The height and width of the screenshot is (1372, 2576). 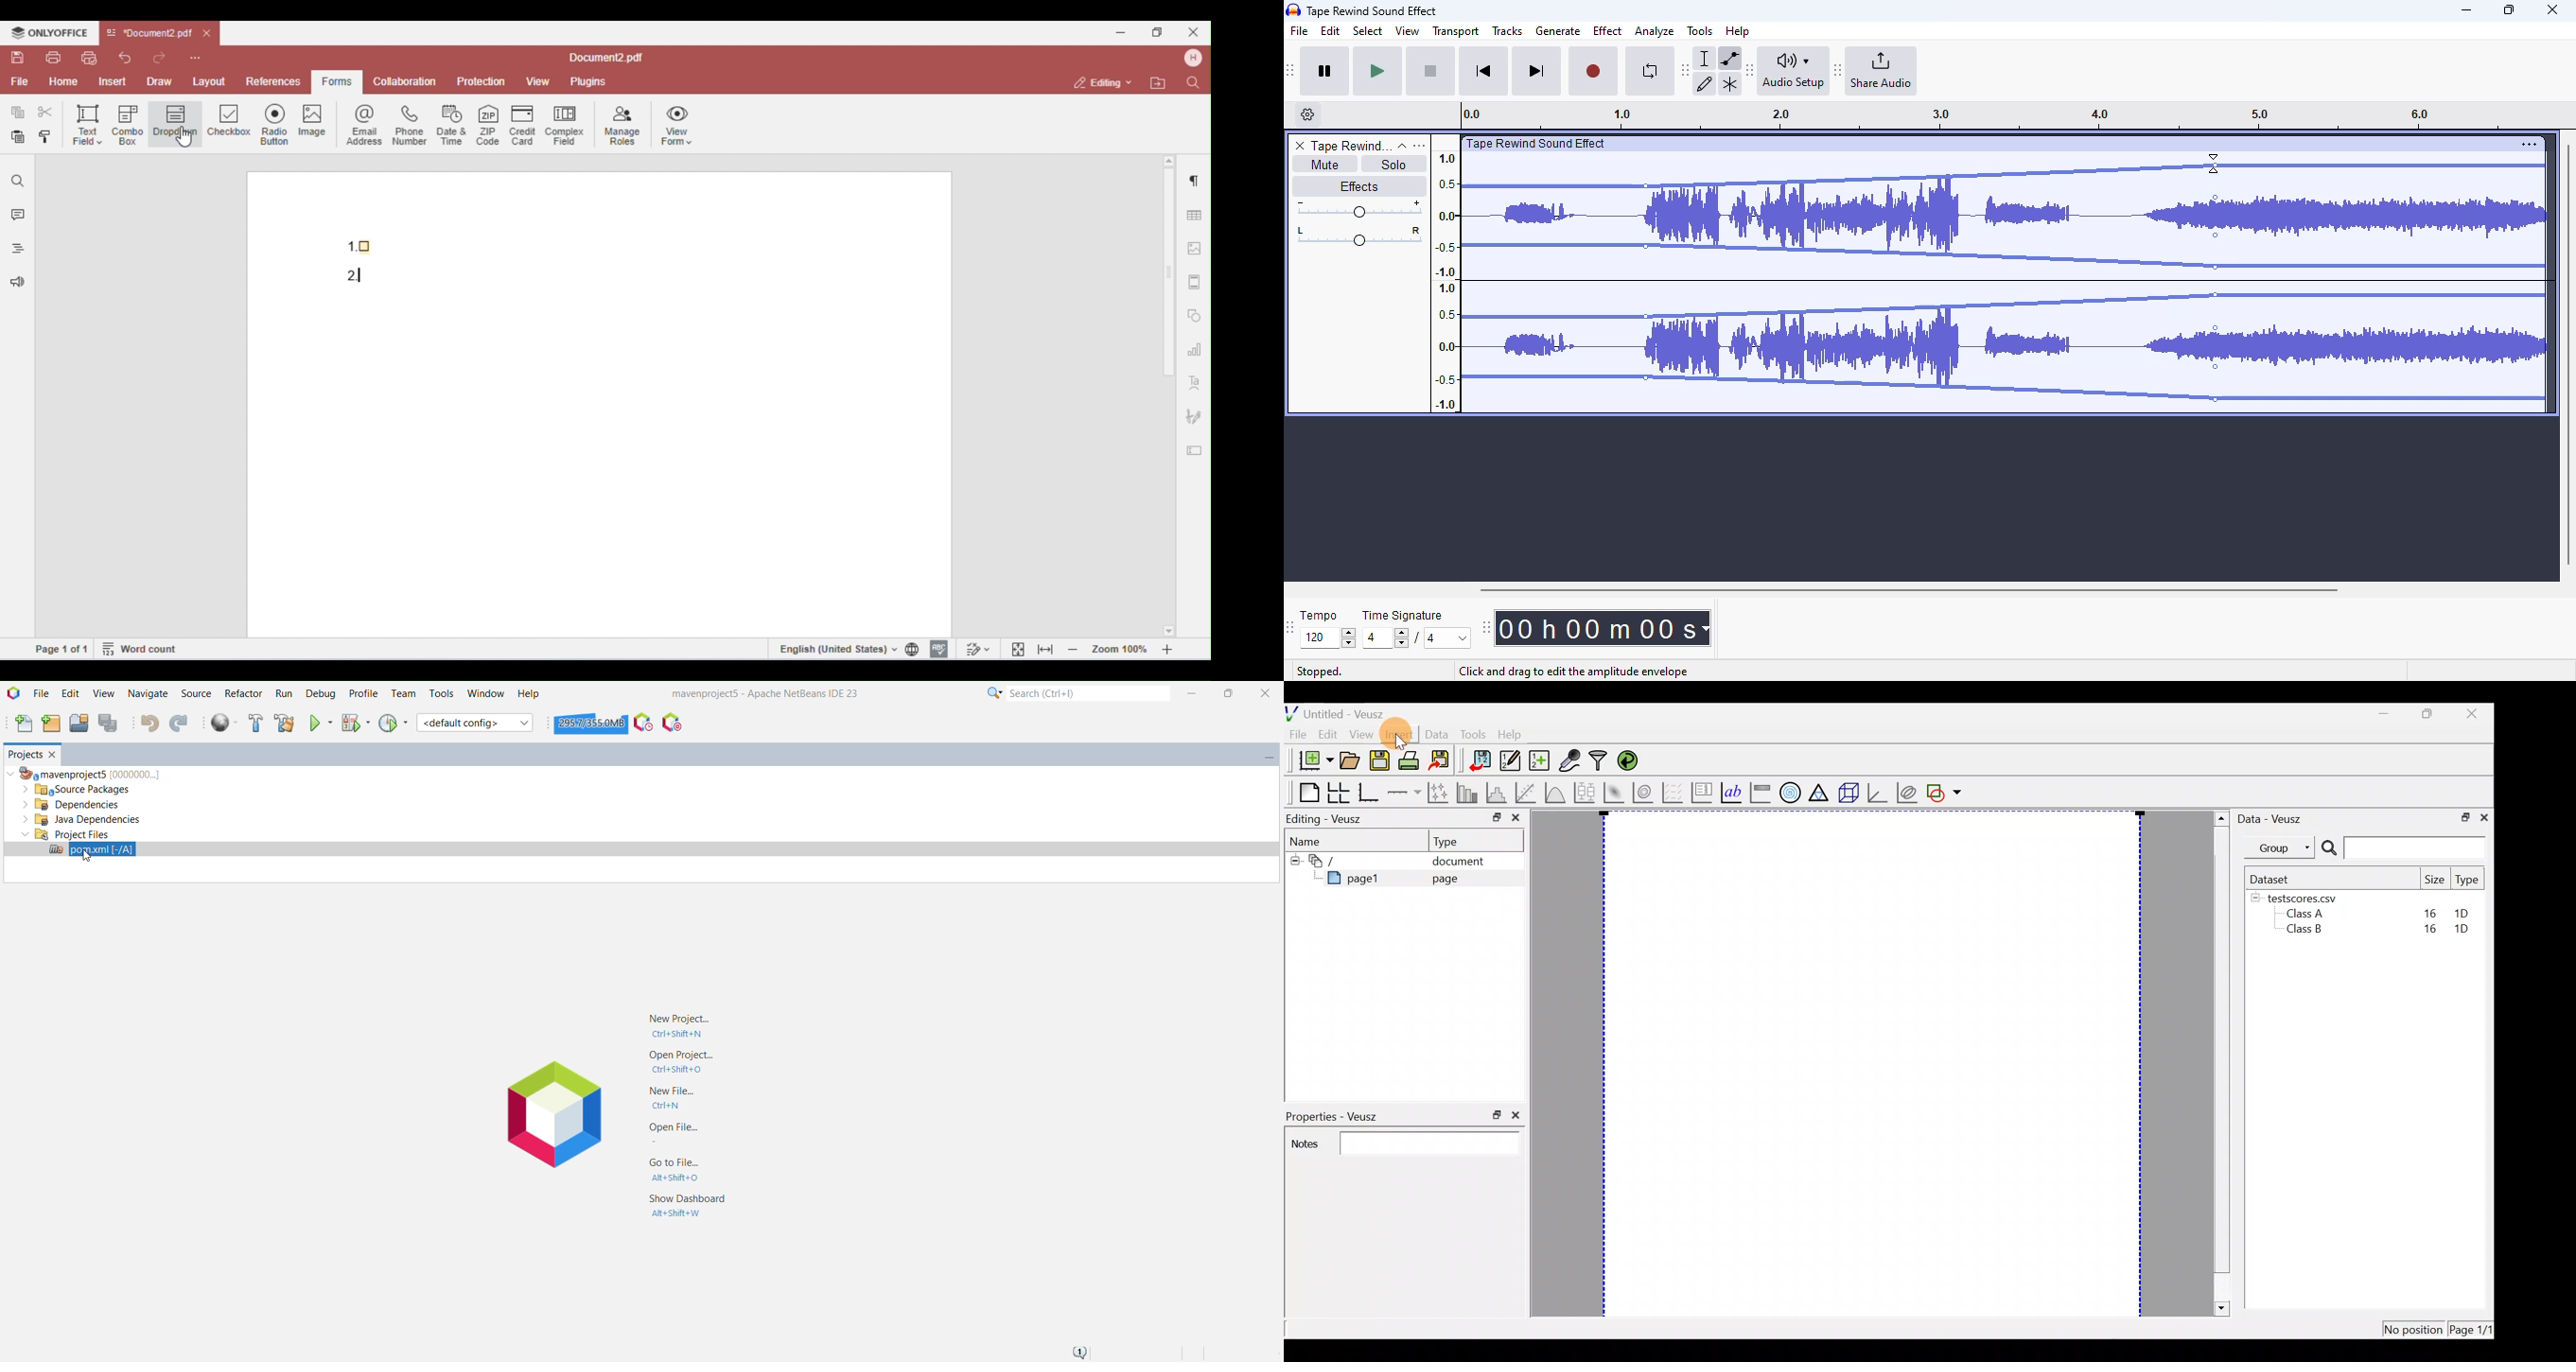 What do you see at coordinates (1293, 10) in the screenshot?
I see `Audacity logo` at bounding box center [1293, 10].